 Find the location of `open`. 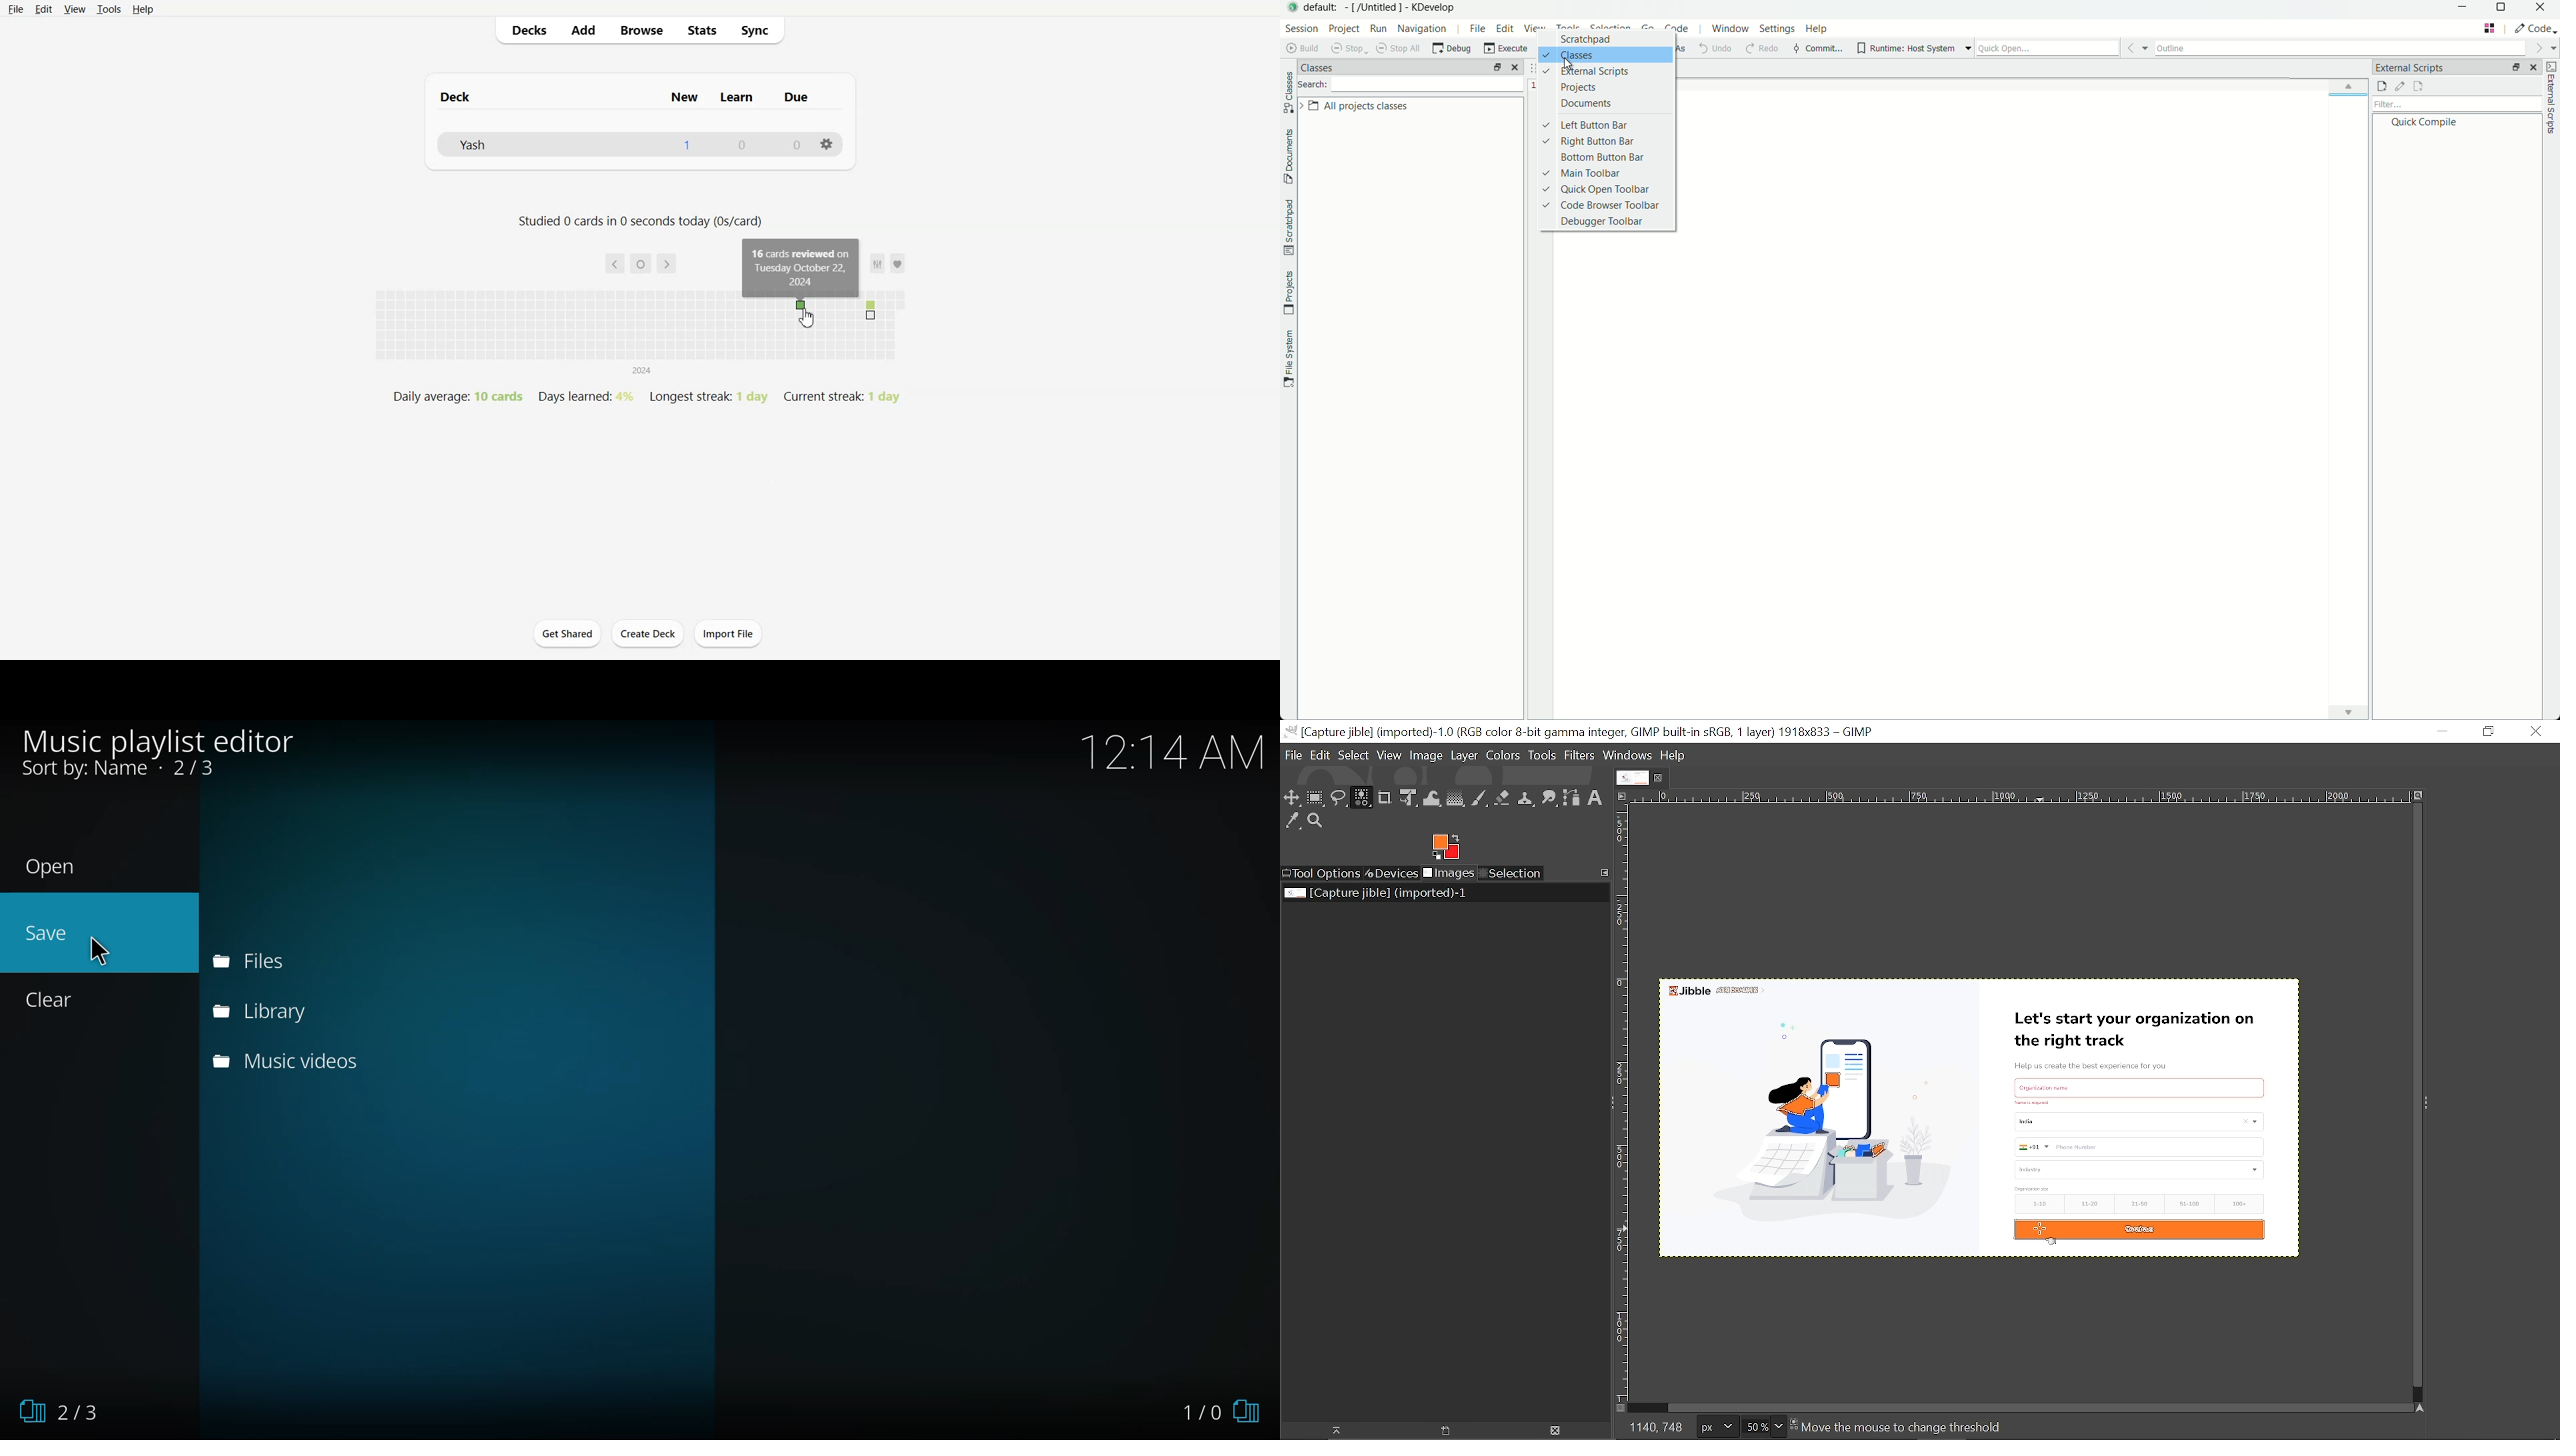

open is located at coordinates (53, 867).